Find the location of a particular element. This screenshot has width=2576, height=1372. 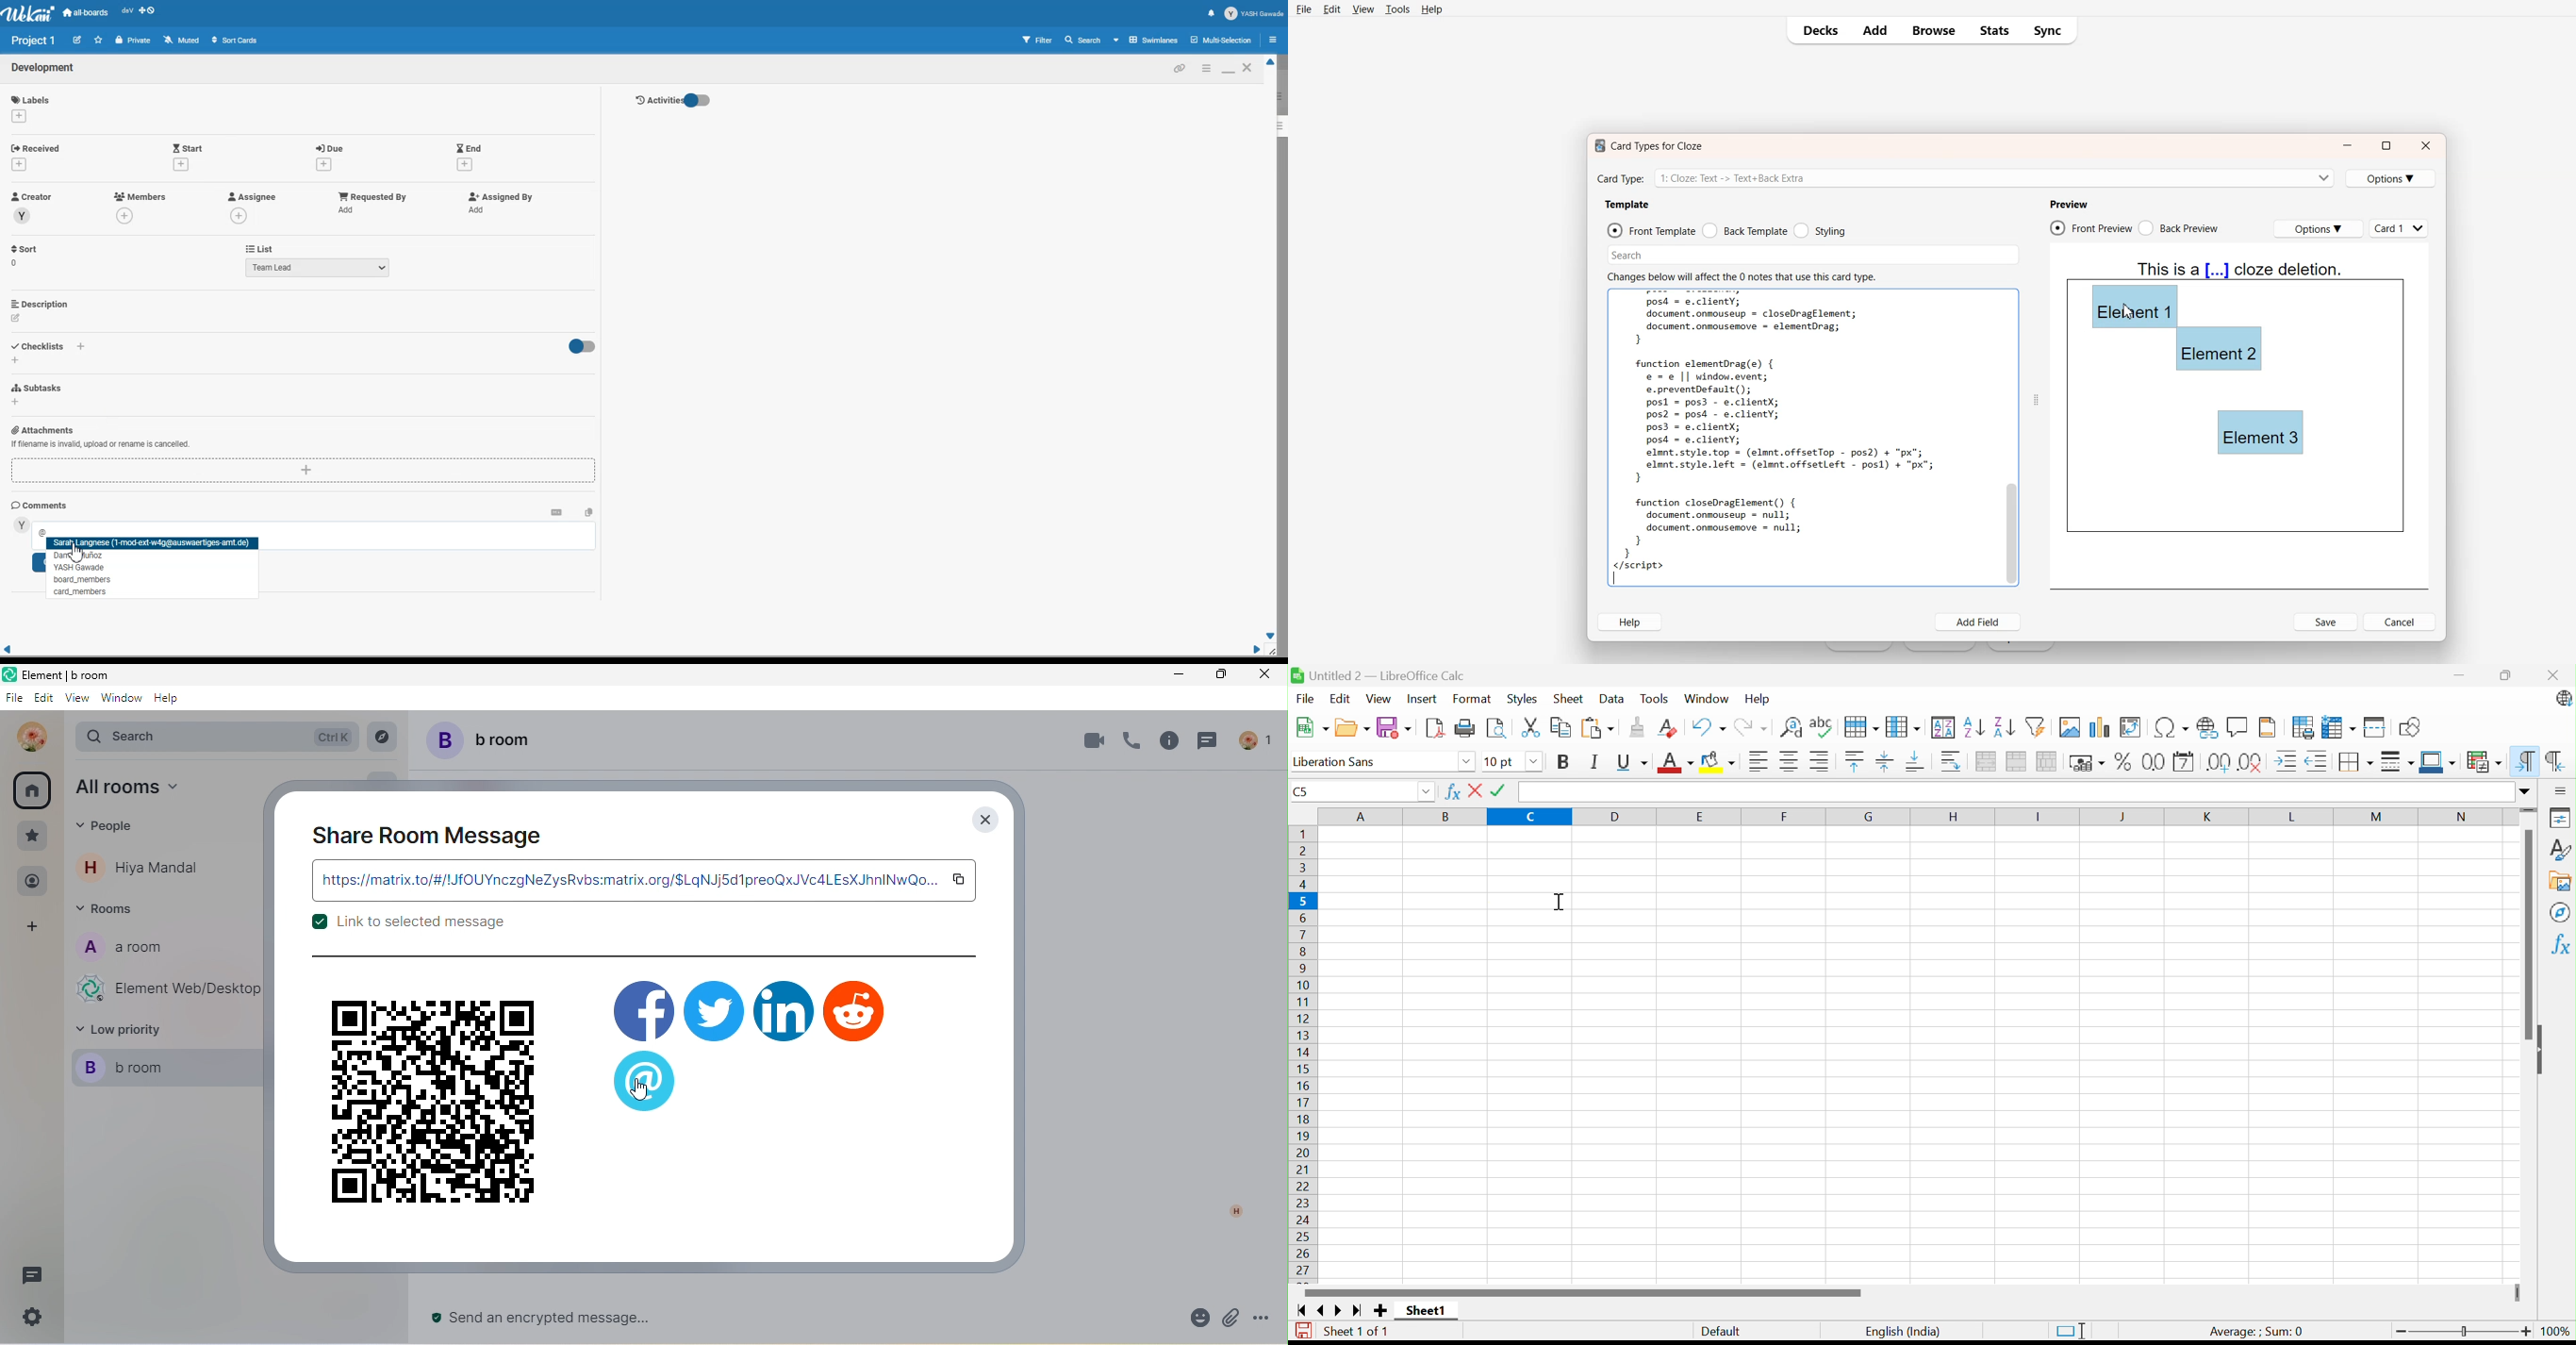

Format as percent is located at coordinates (2125, 761).